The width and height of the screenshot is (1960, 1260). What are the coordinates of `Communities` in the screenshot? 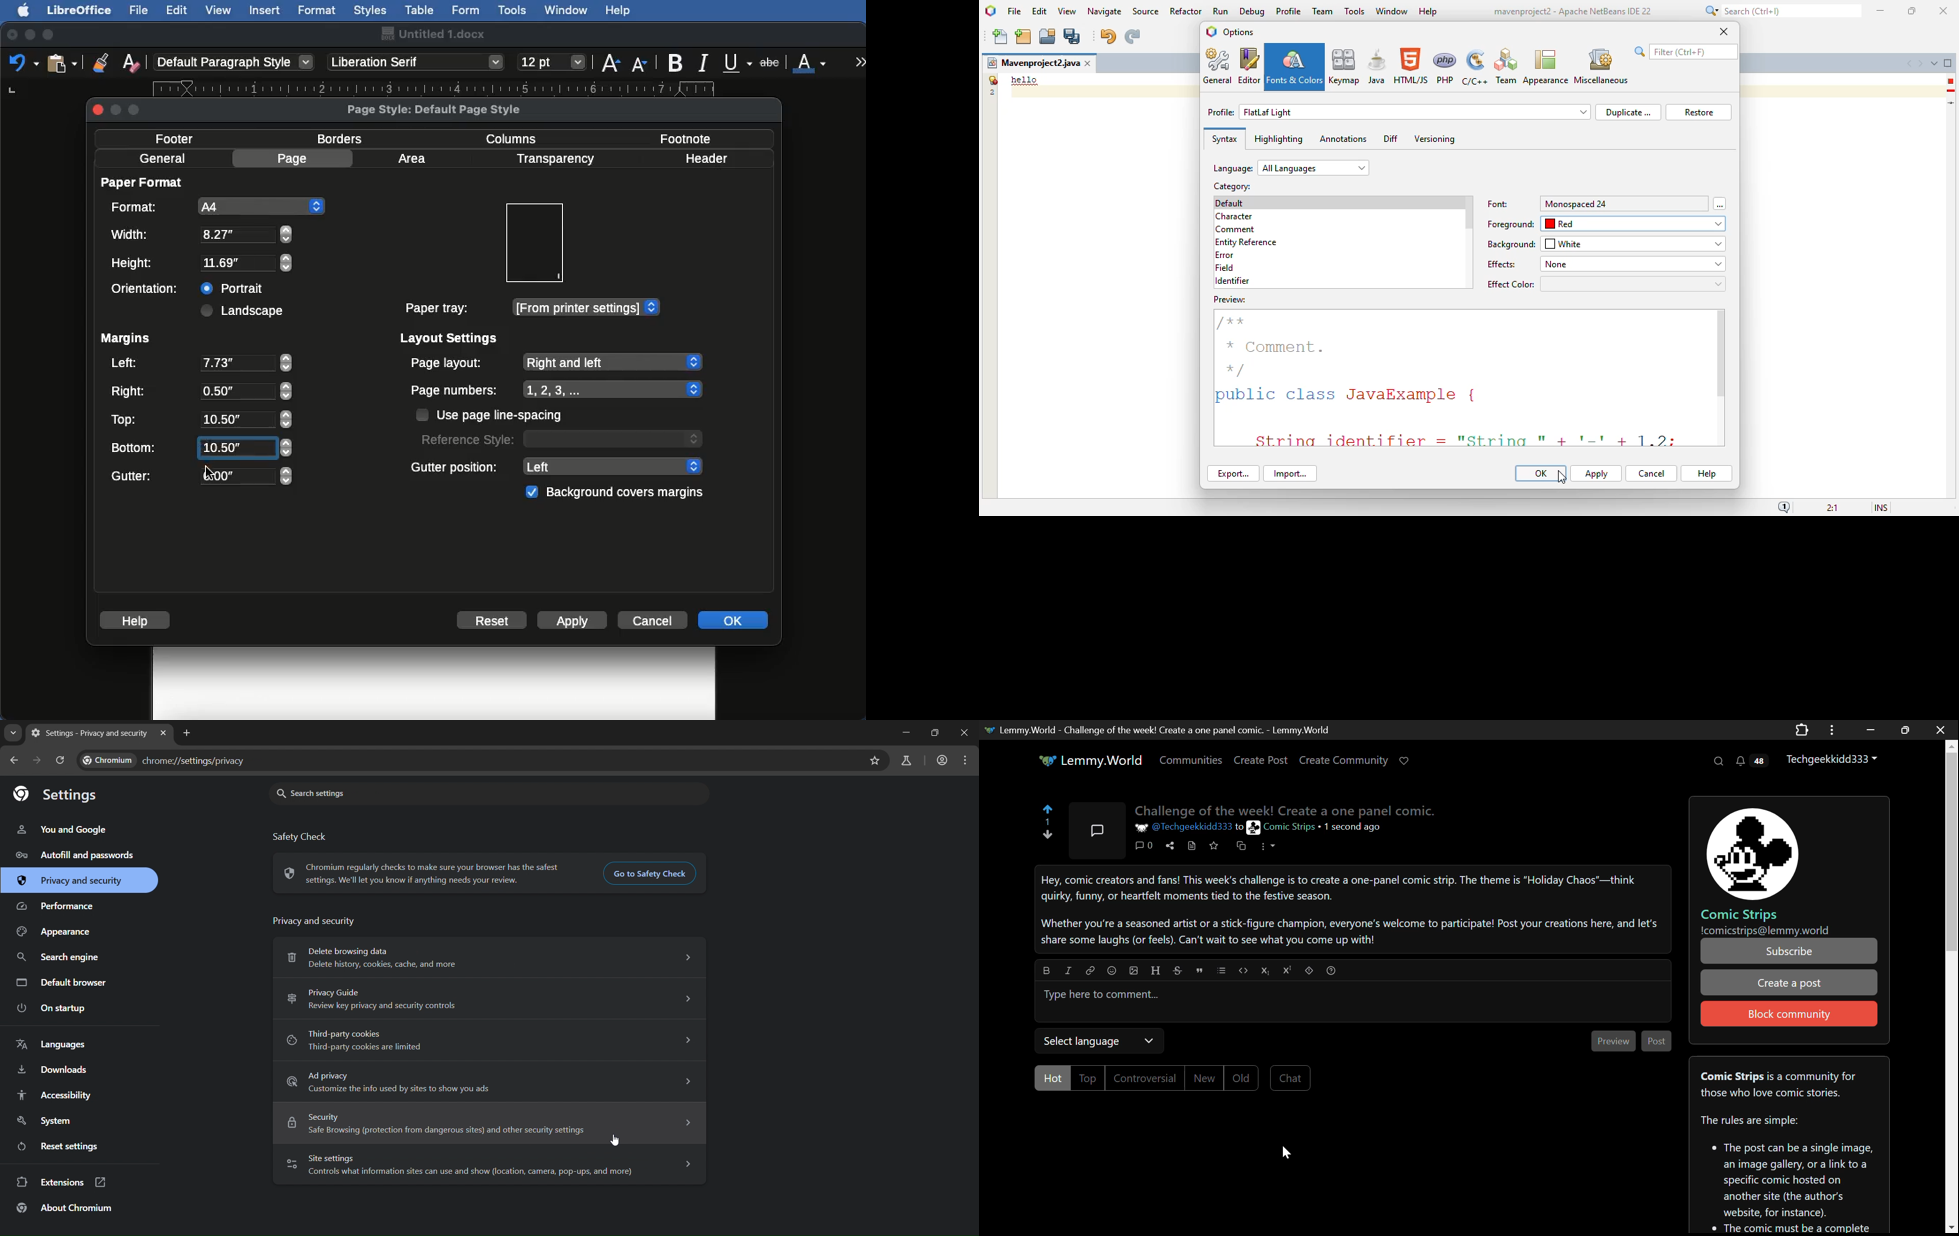 It's located at (1190, 761).